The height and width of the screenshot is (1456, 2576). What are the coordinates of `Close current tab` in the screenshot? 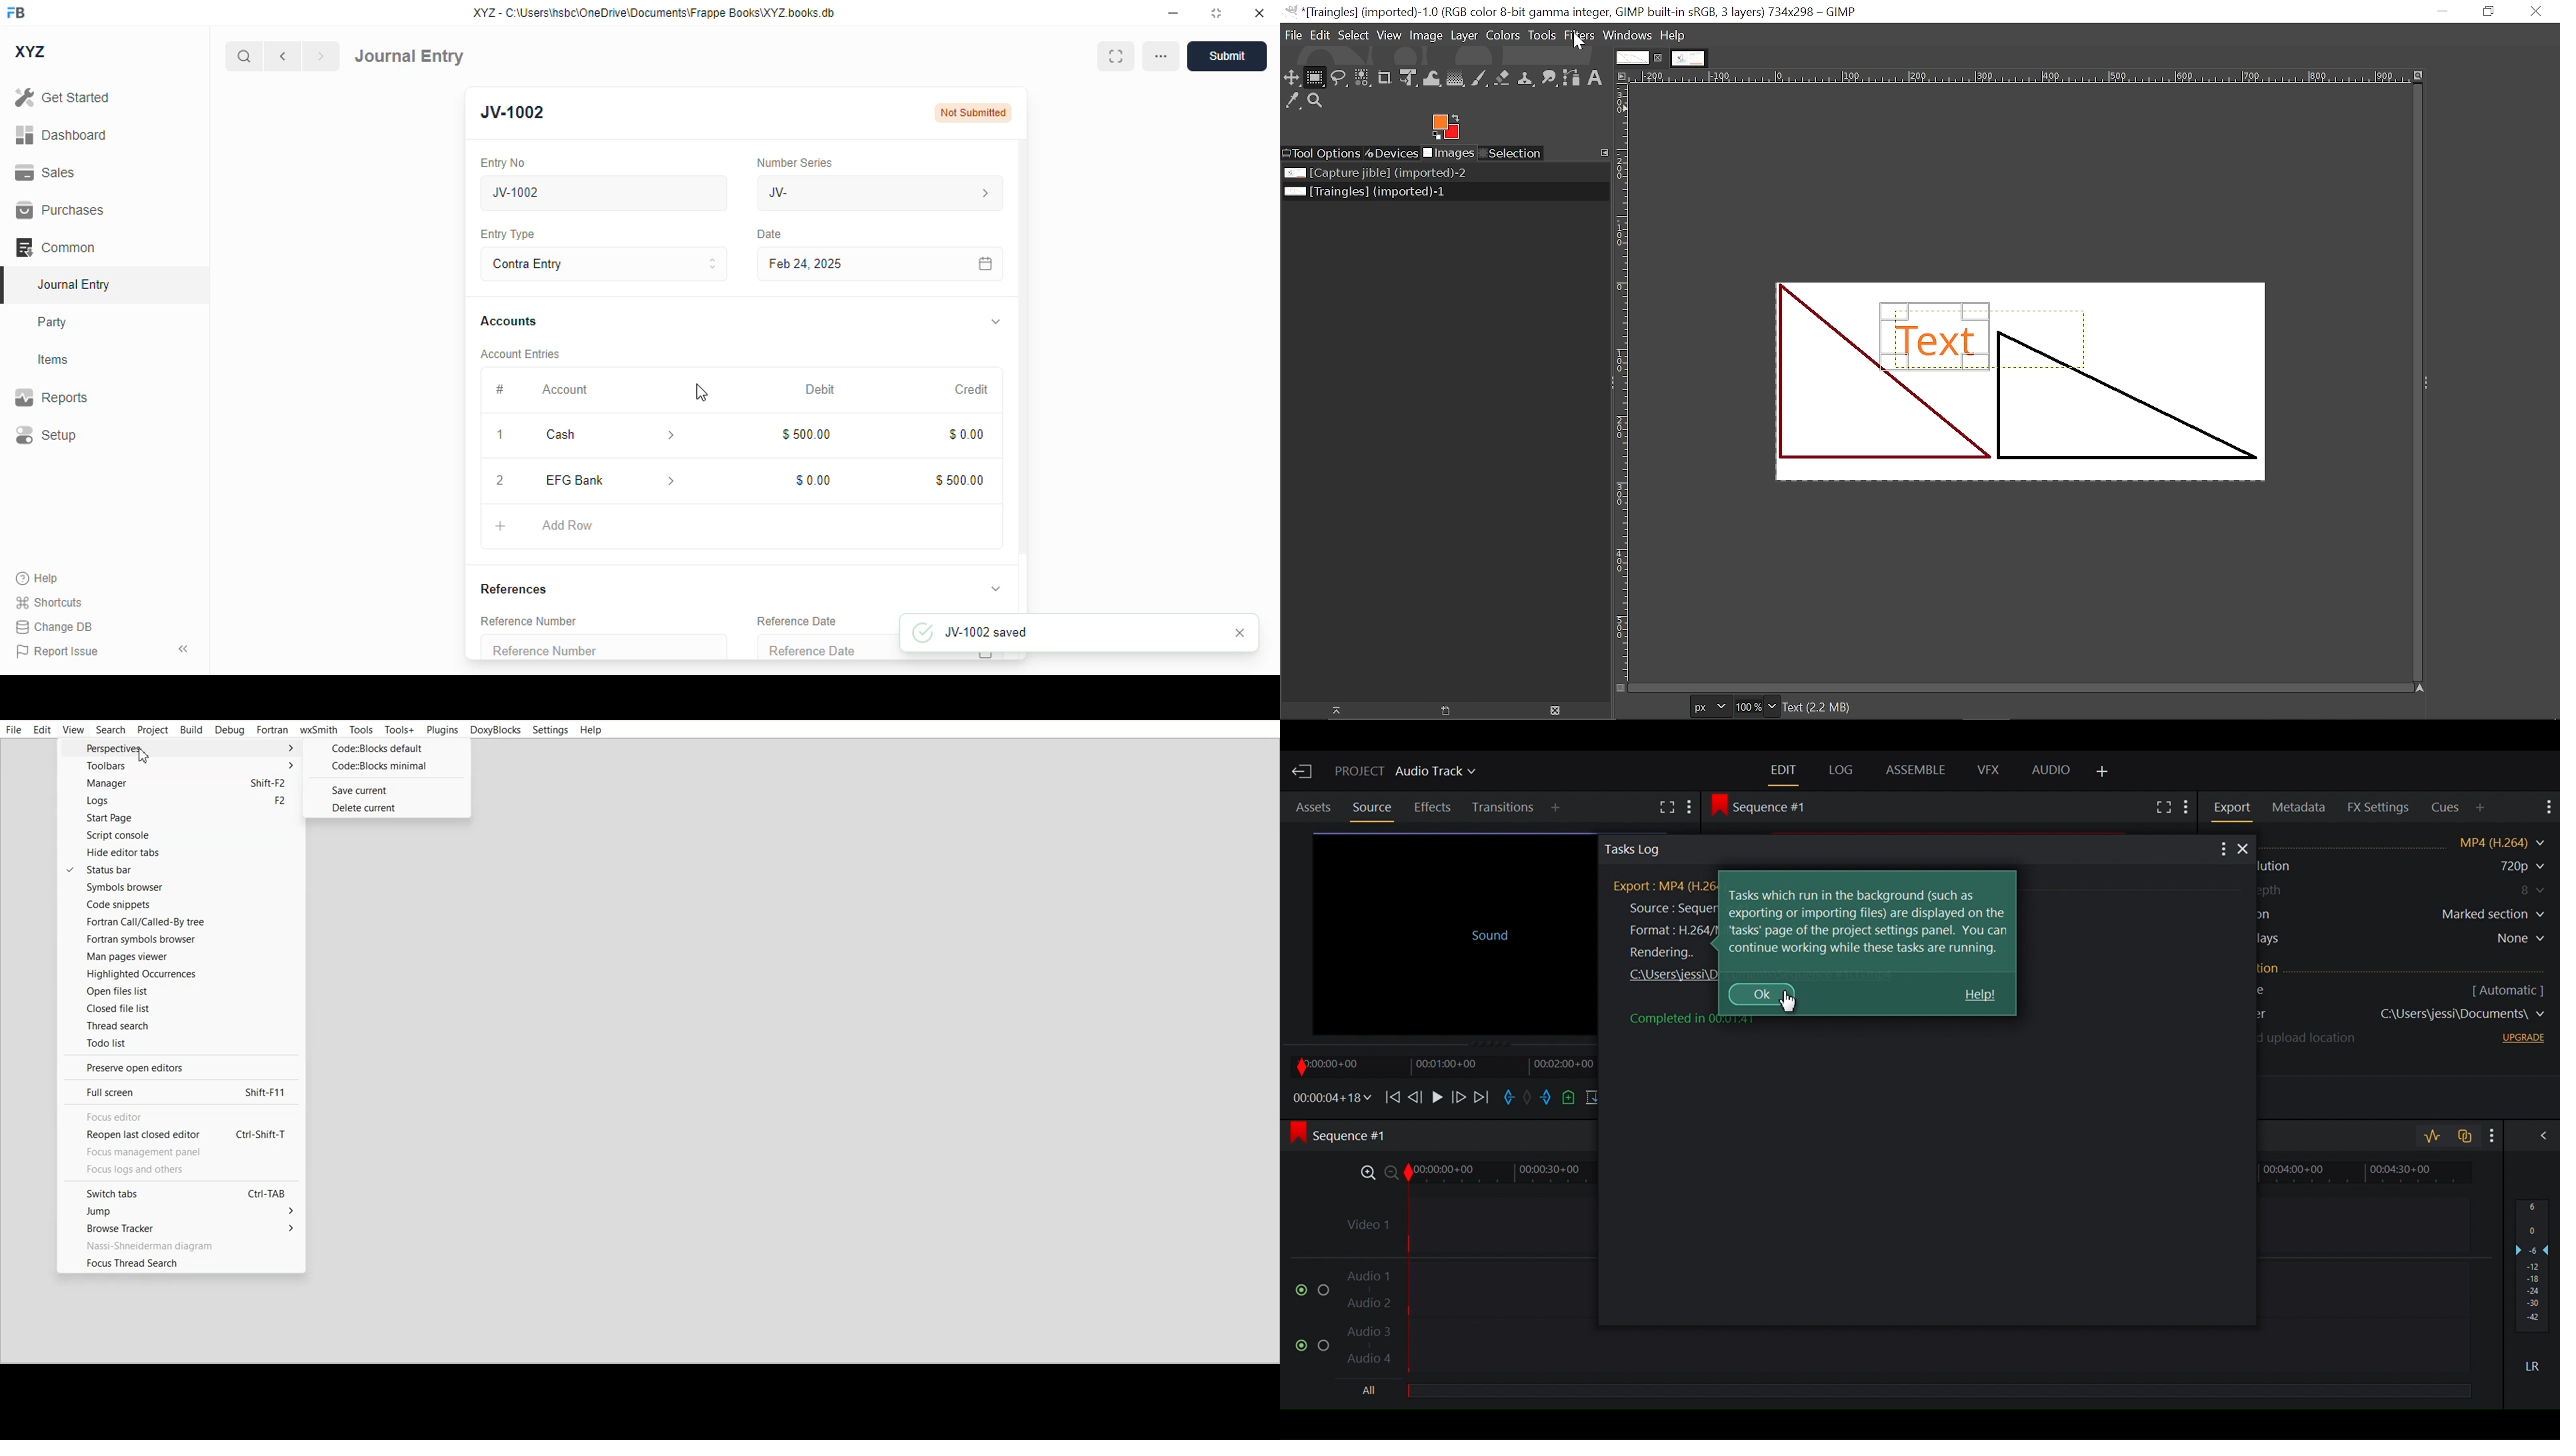 It's located at (1659, 57).